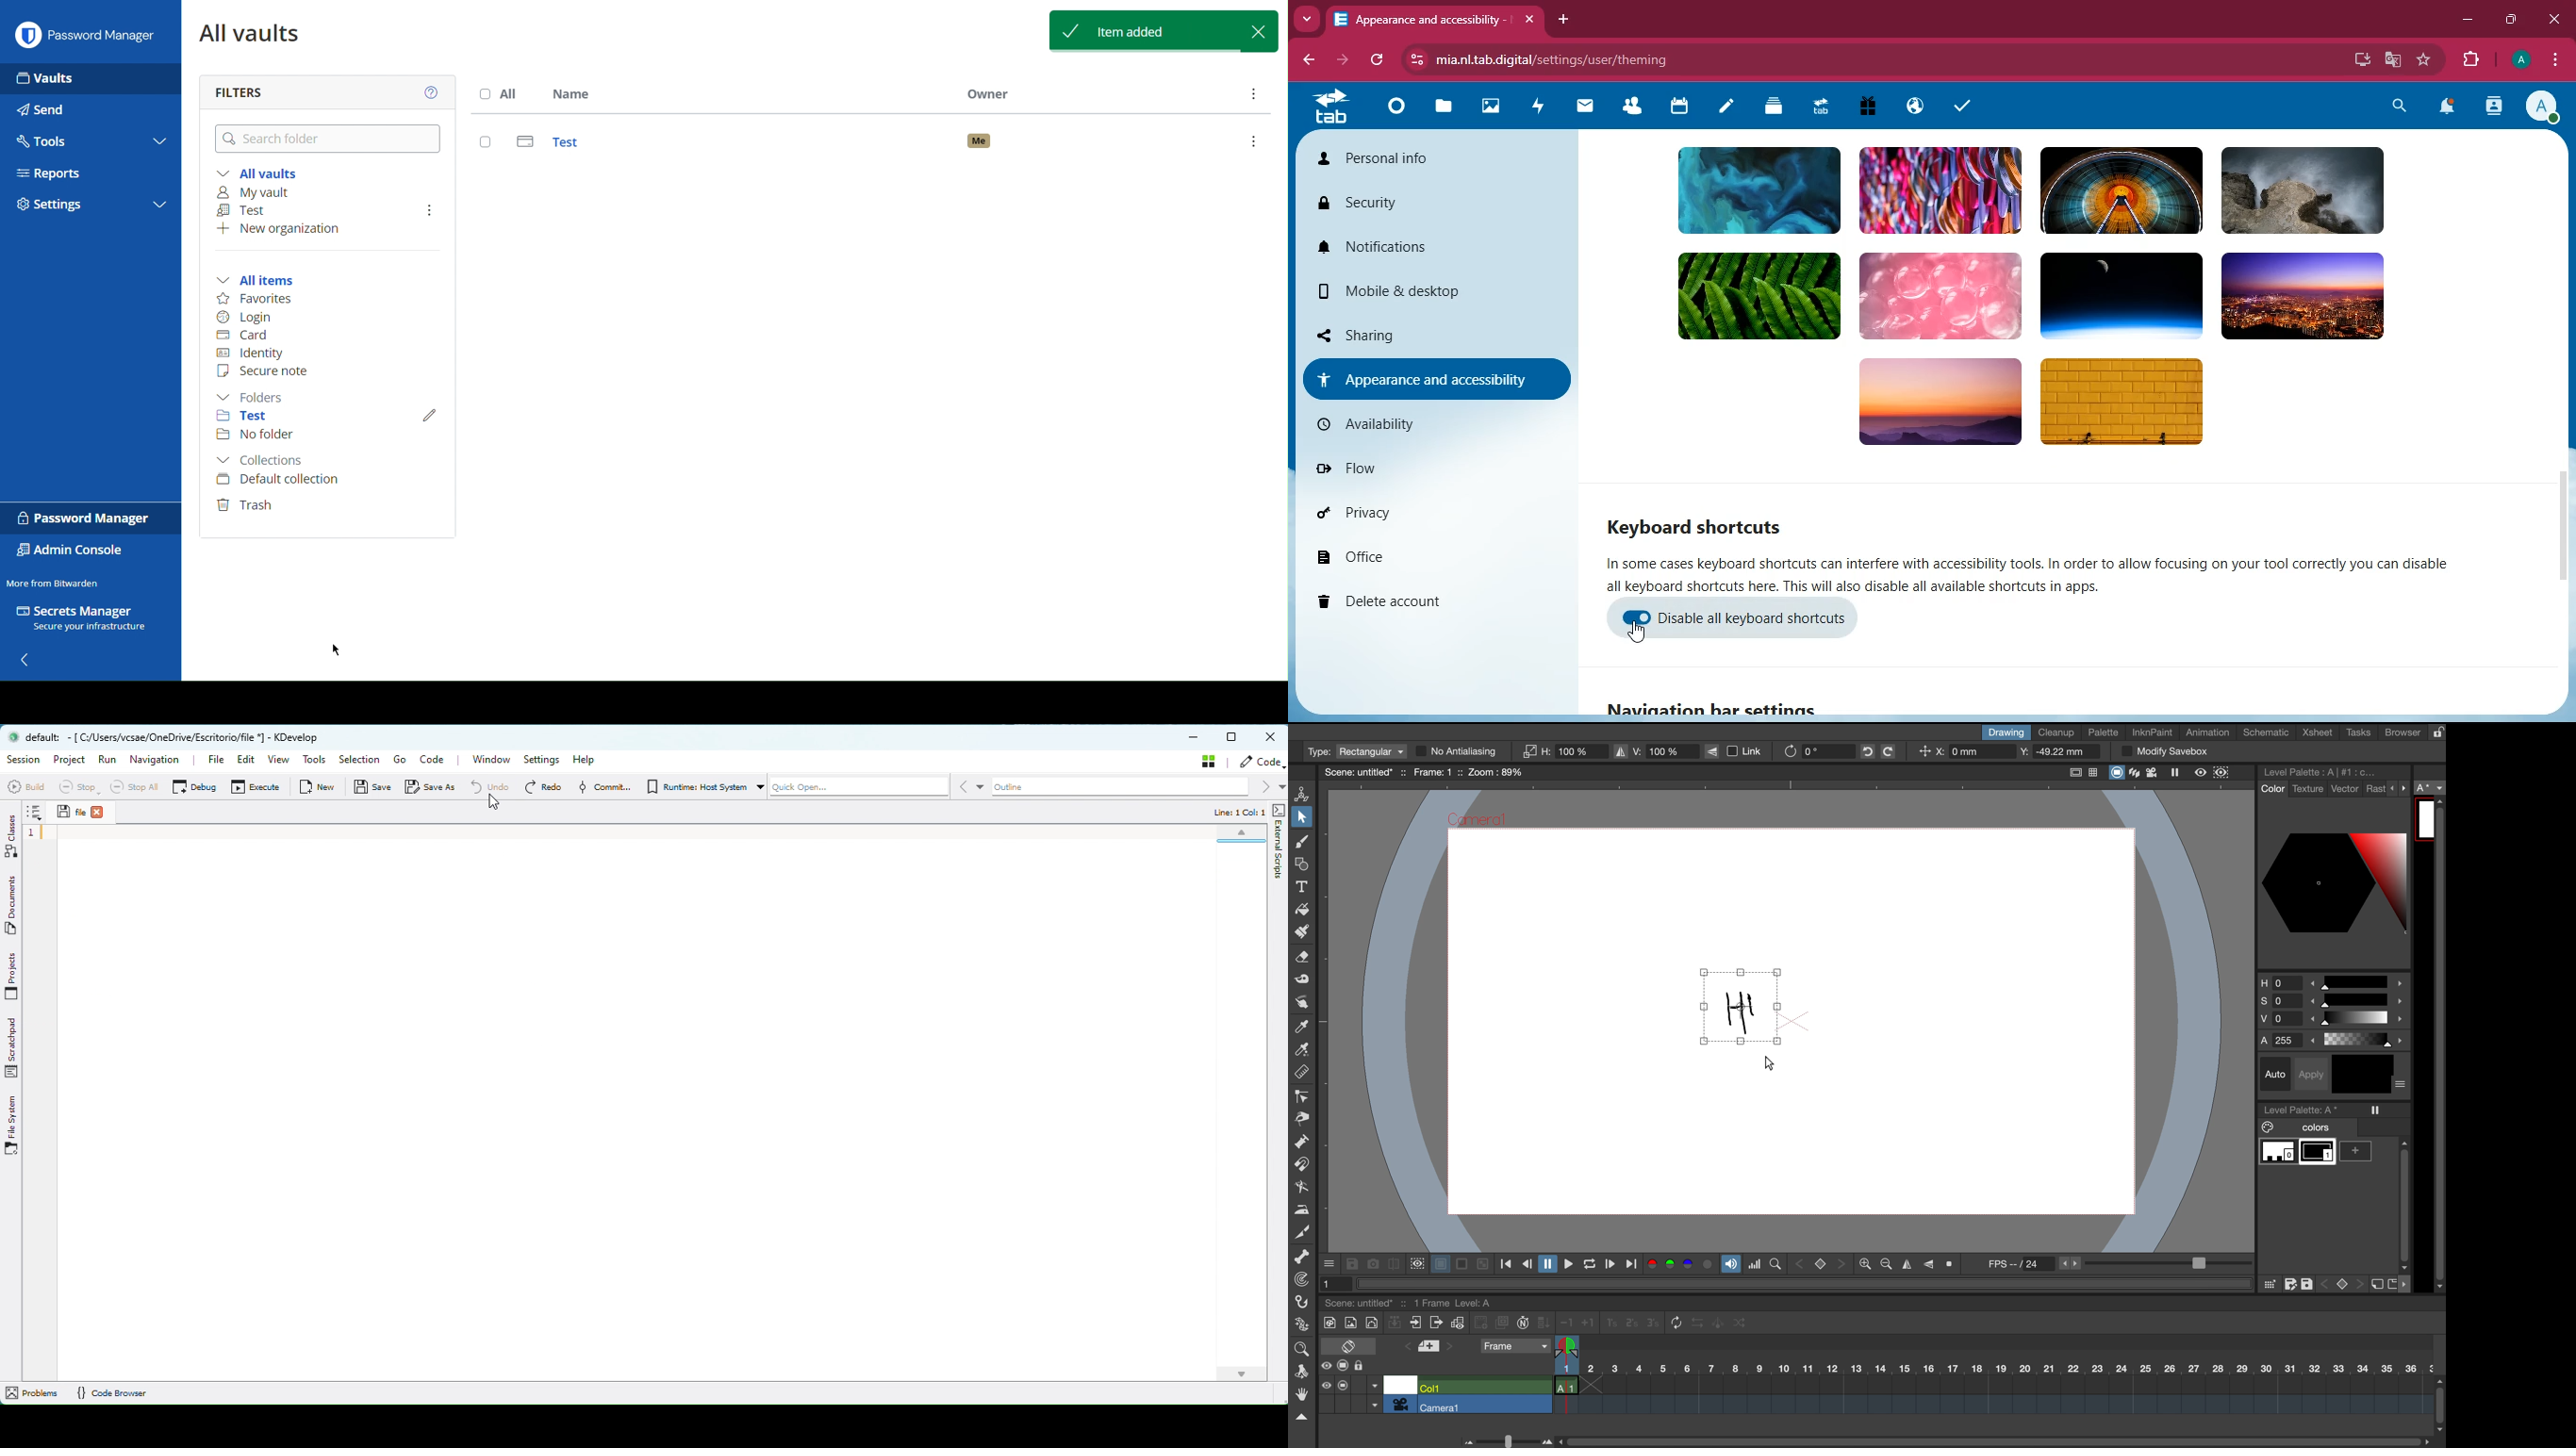  Describe the element at coordinates (1491, 107) in the screenshot. I see `images` at that location.